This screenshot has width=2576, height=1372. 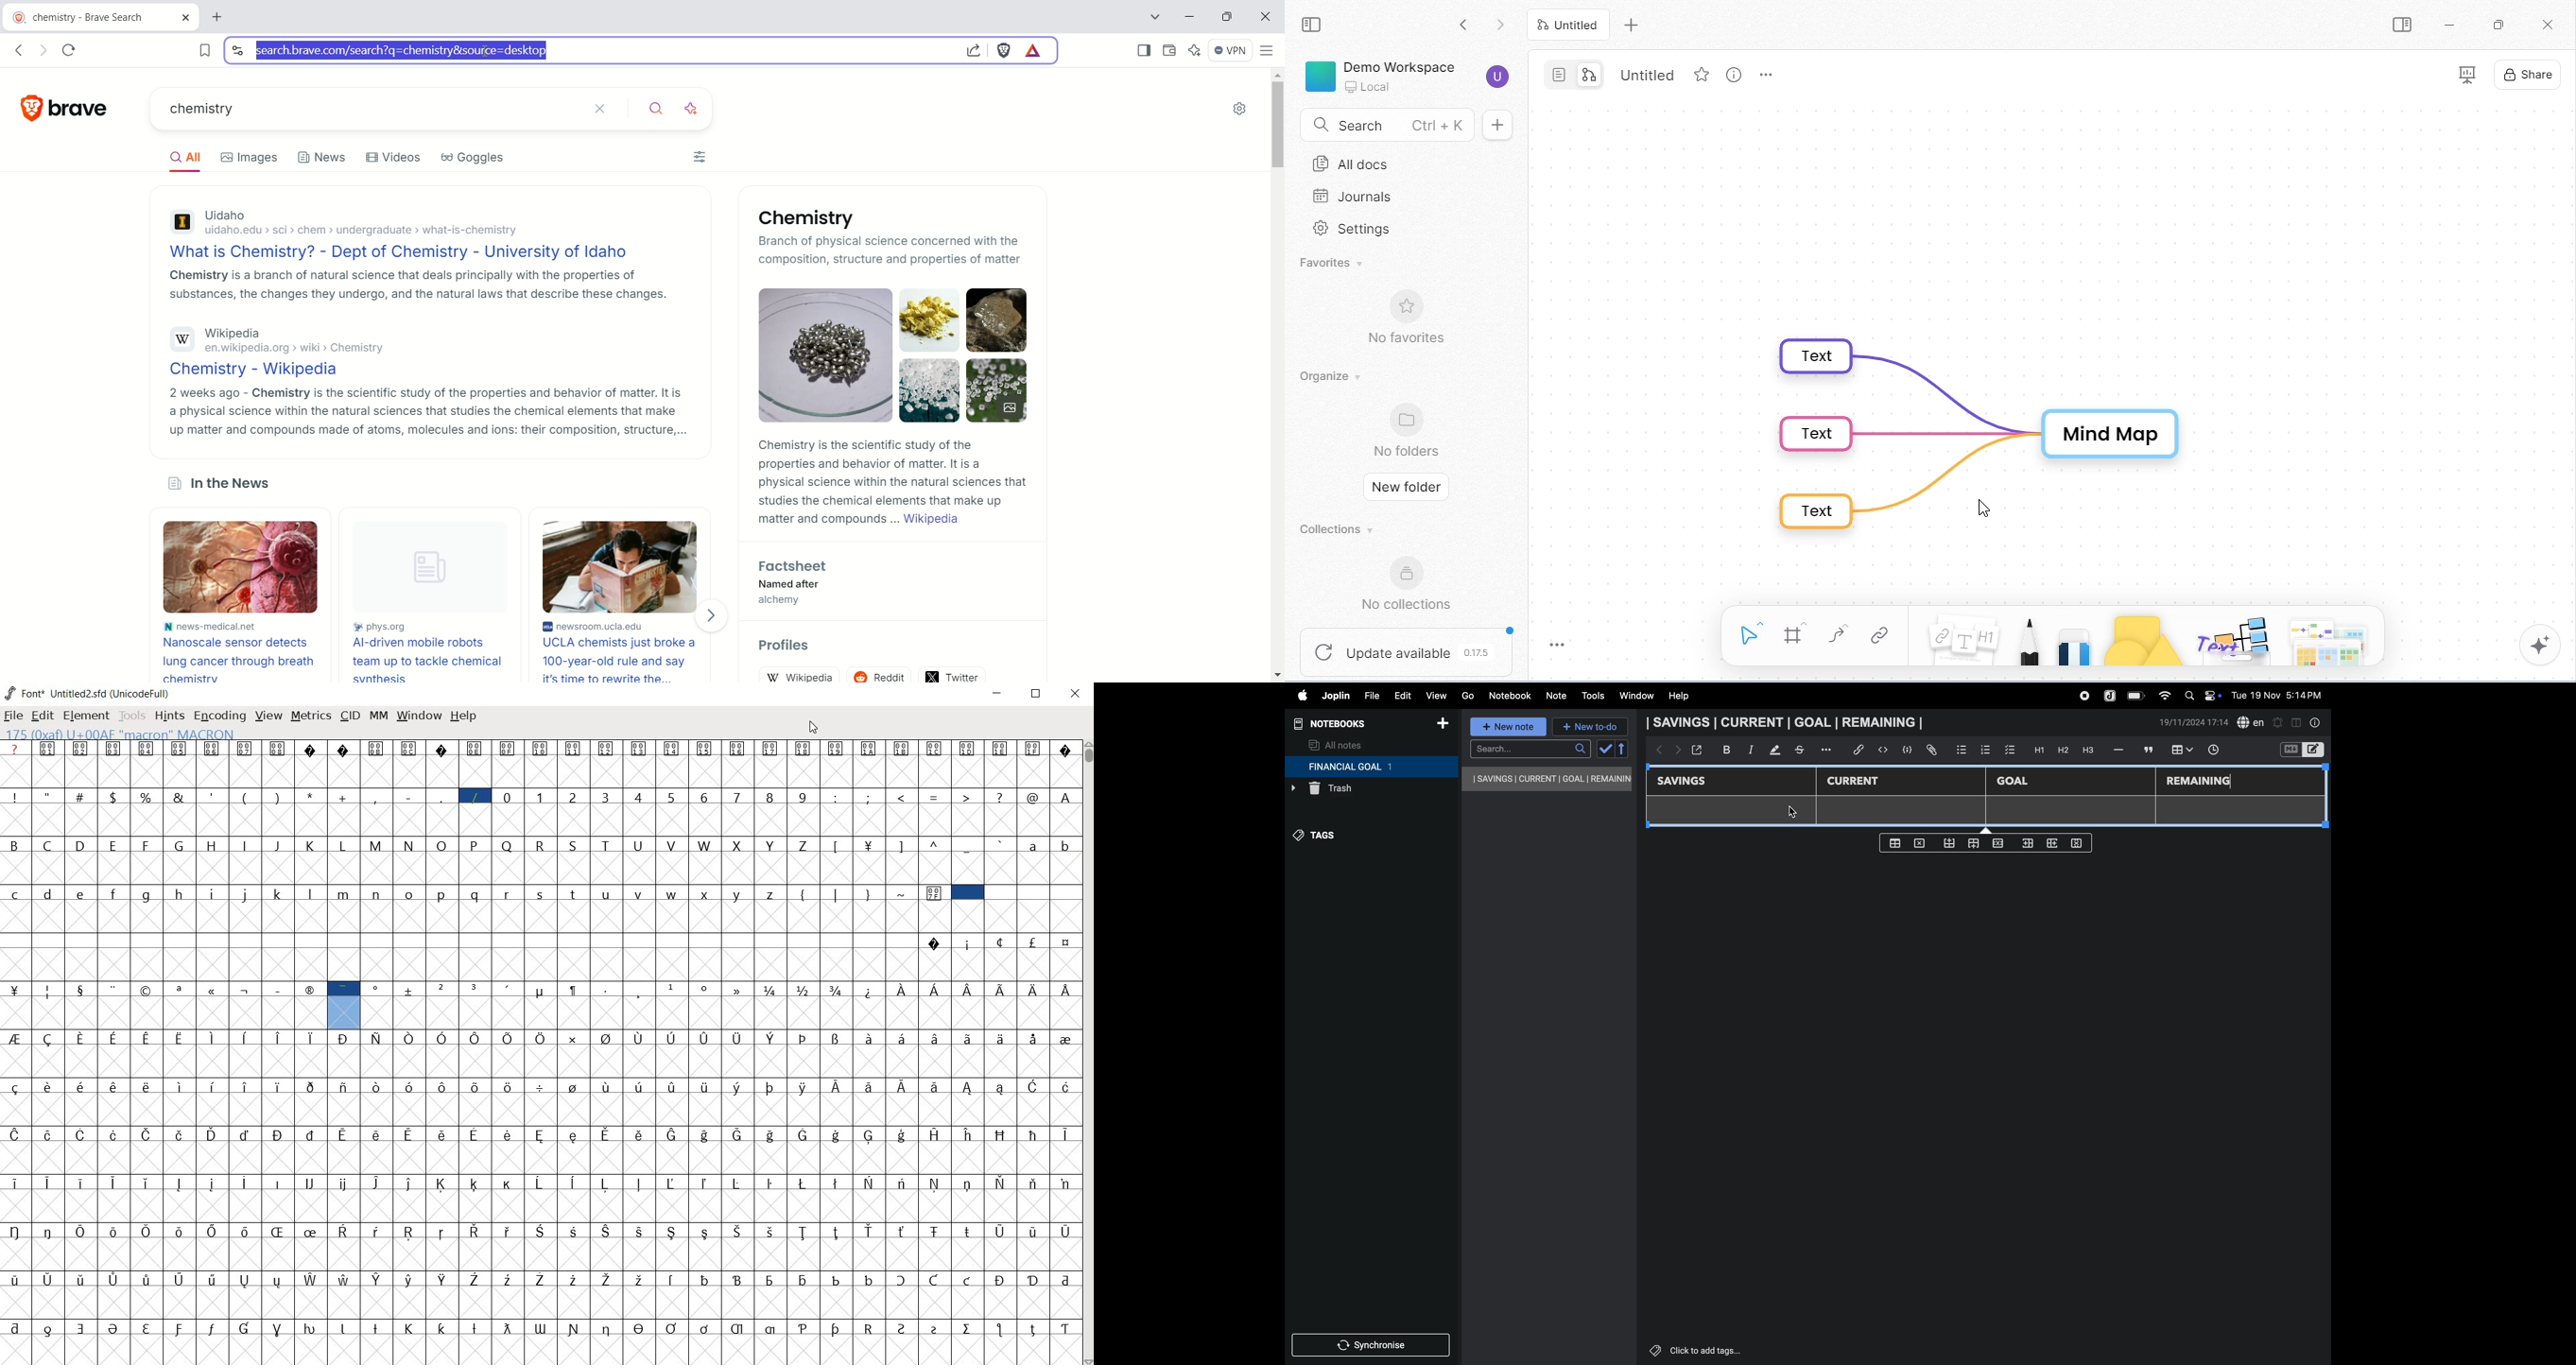 I want to click on bold, so click(x=1722, y=749).